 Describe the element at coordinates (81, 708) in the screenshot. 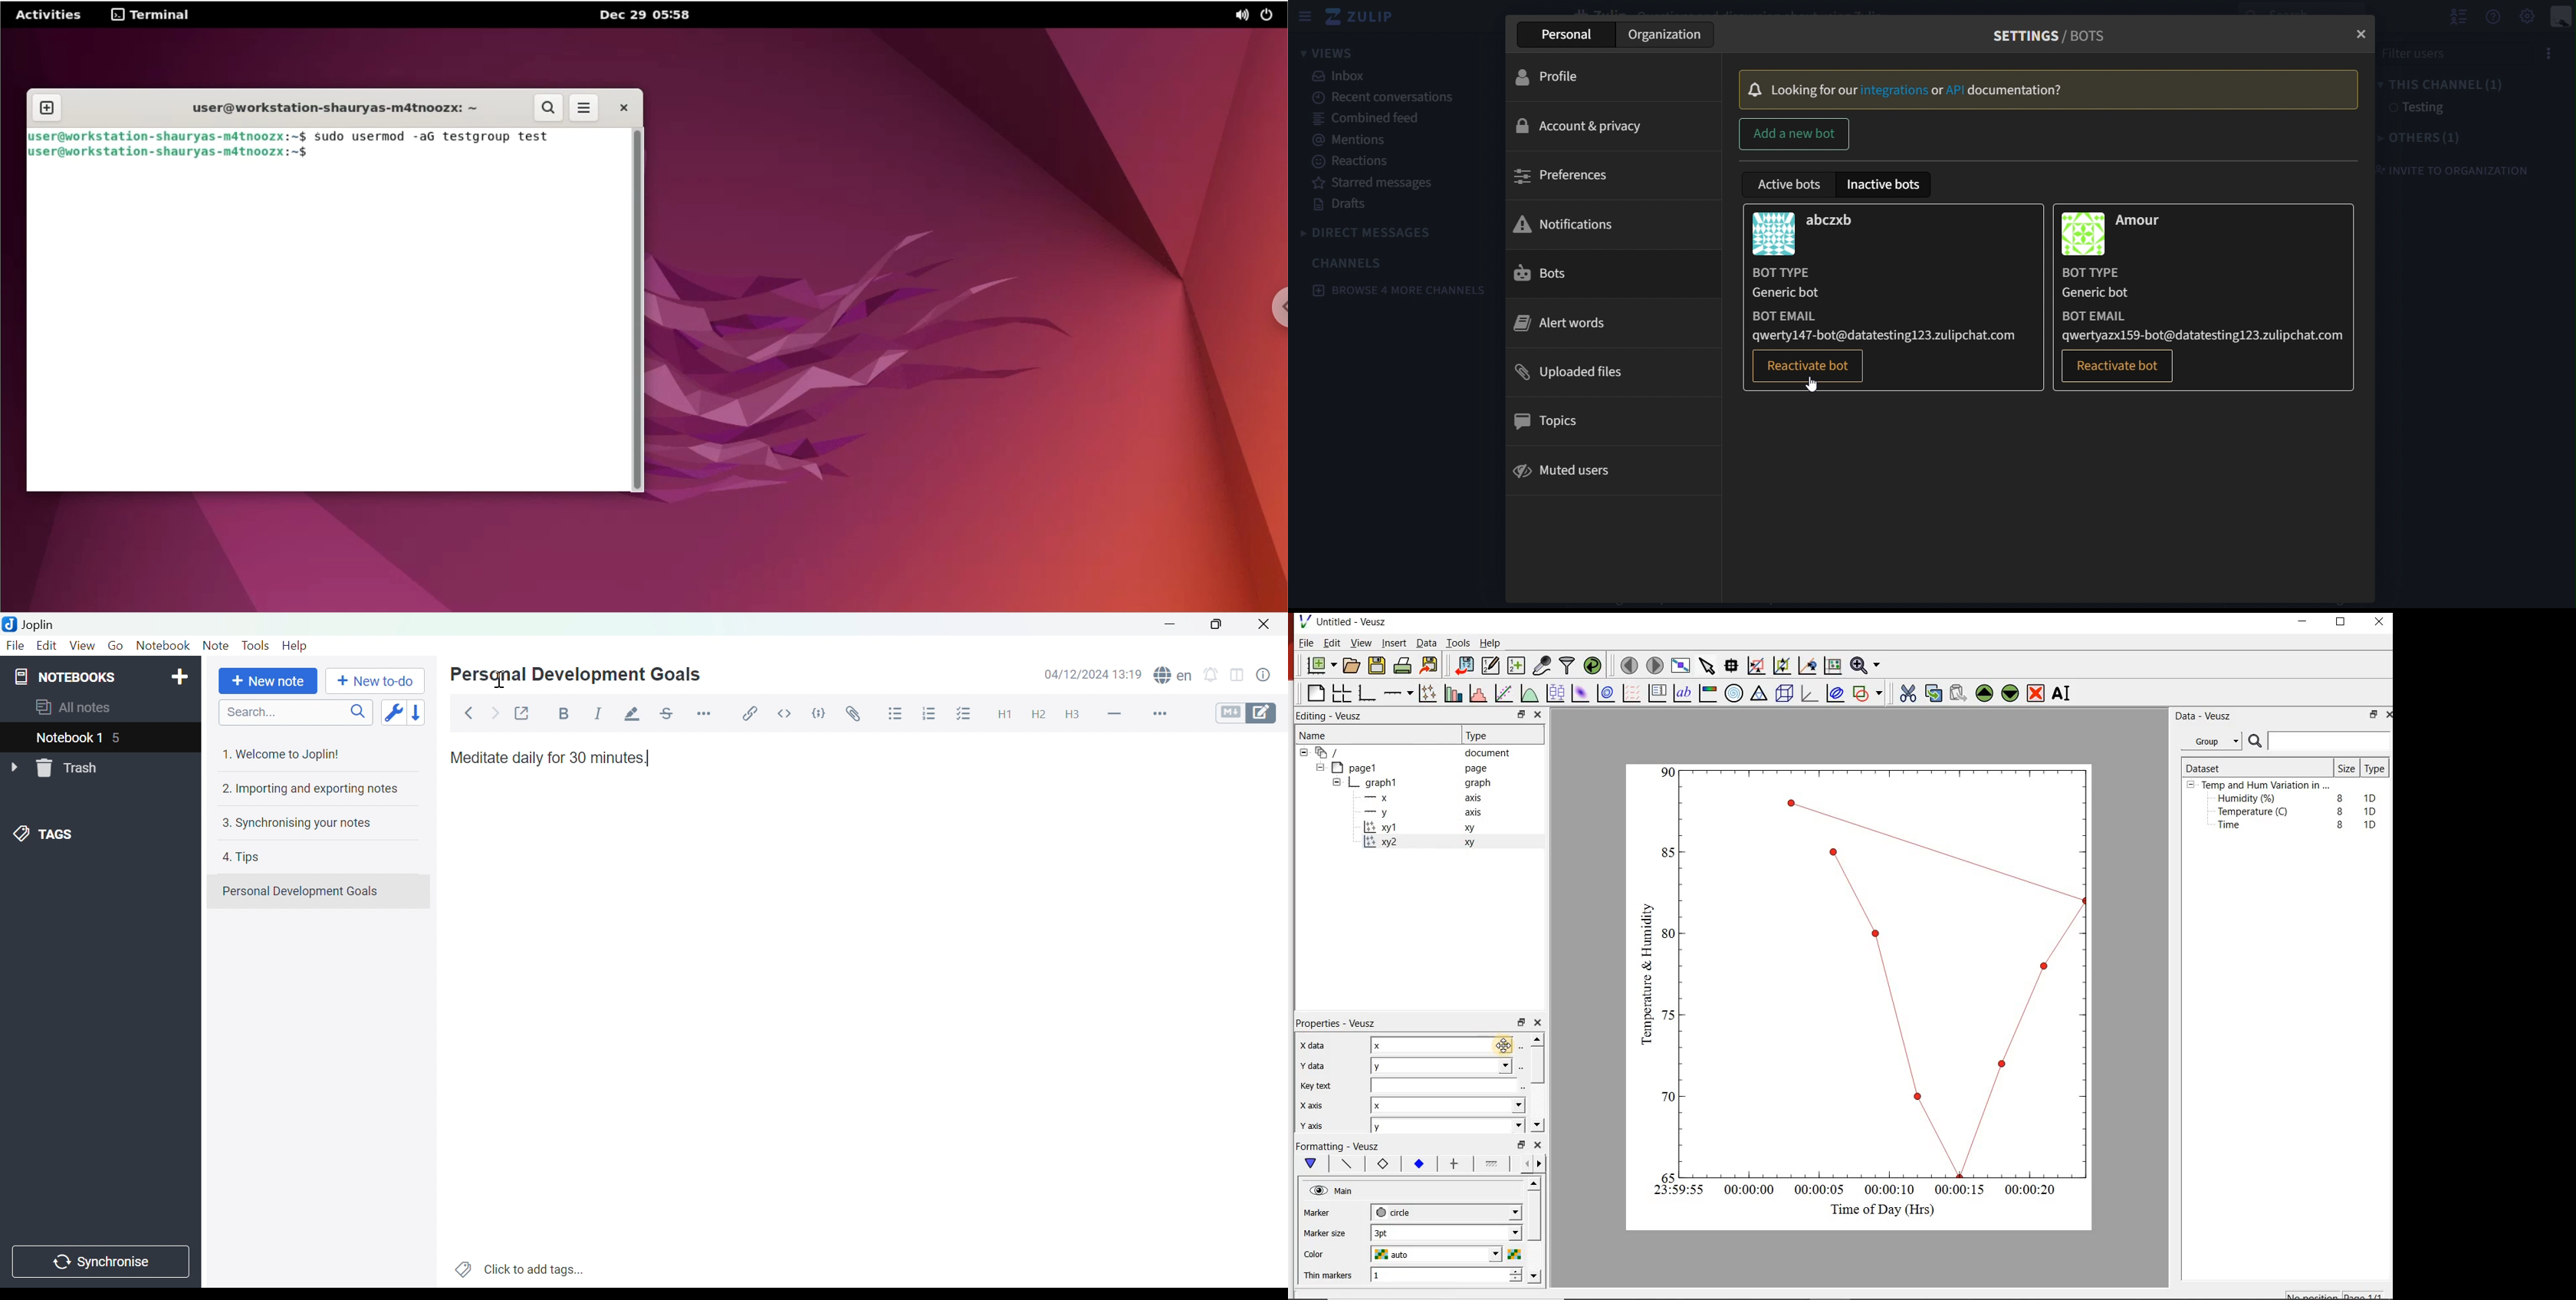

I see `aLL NOTES` at that location.